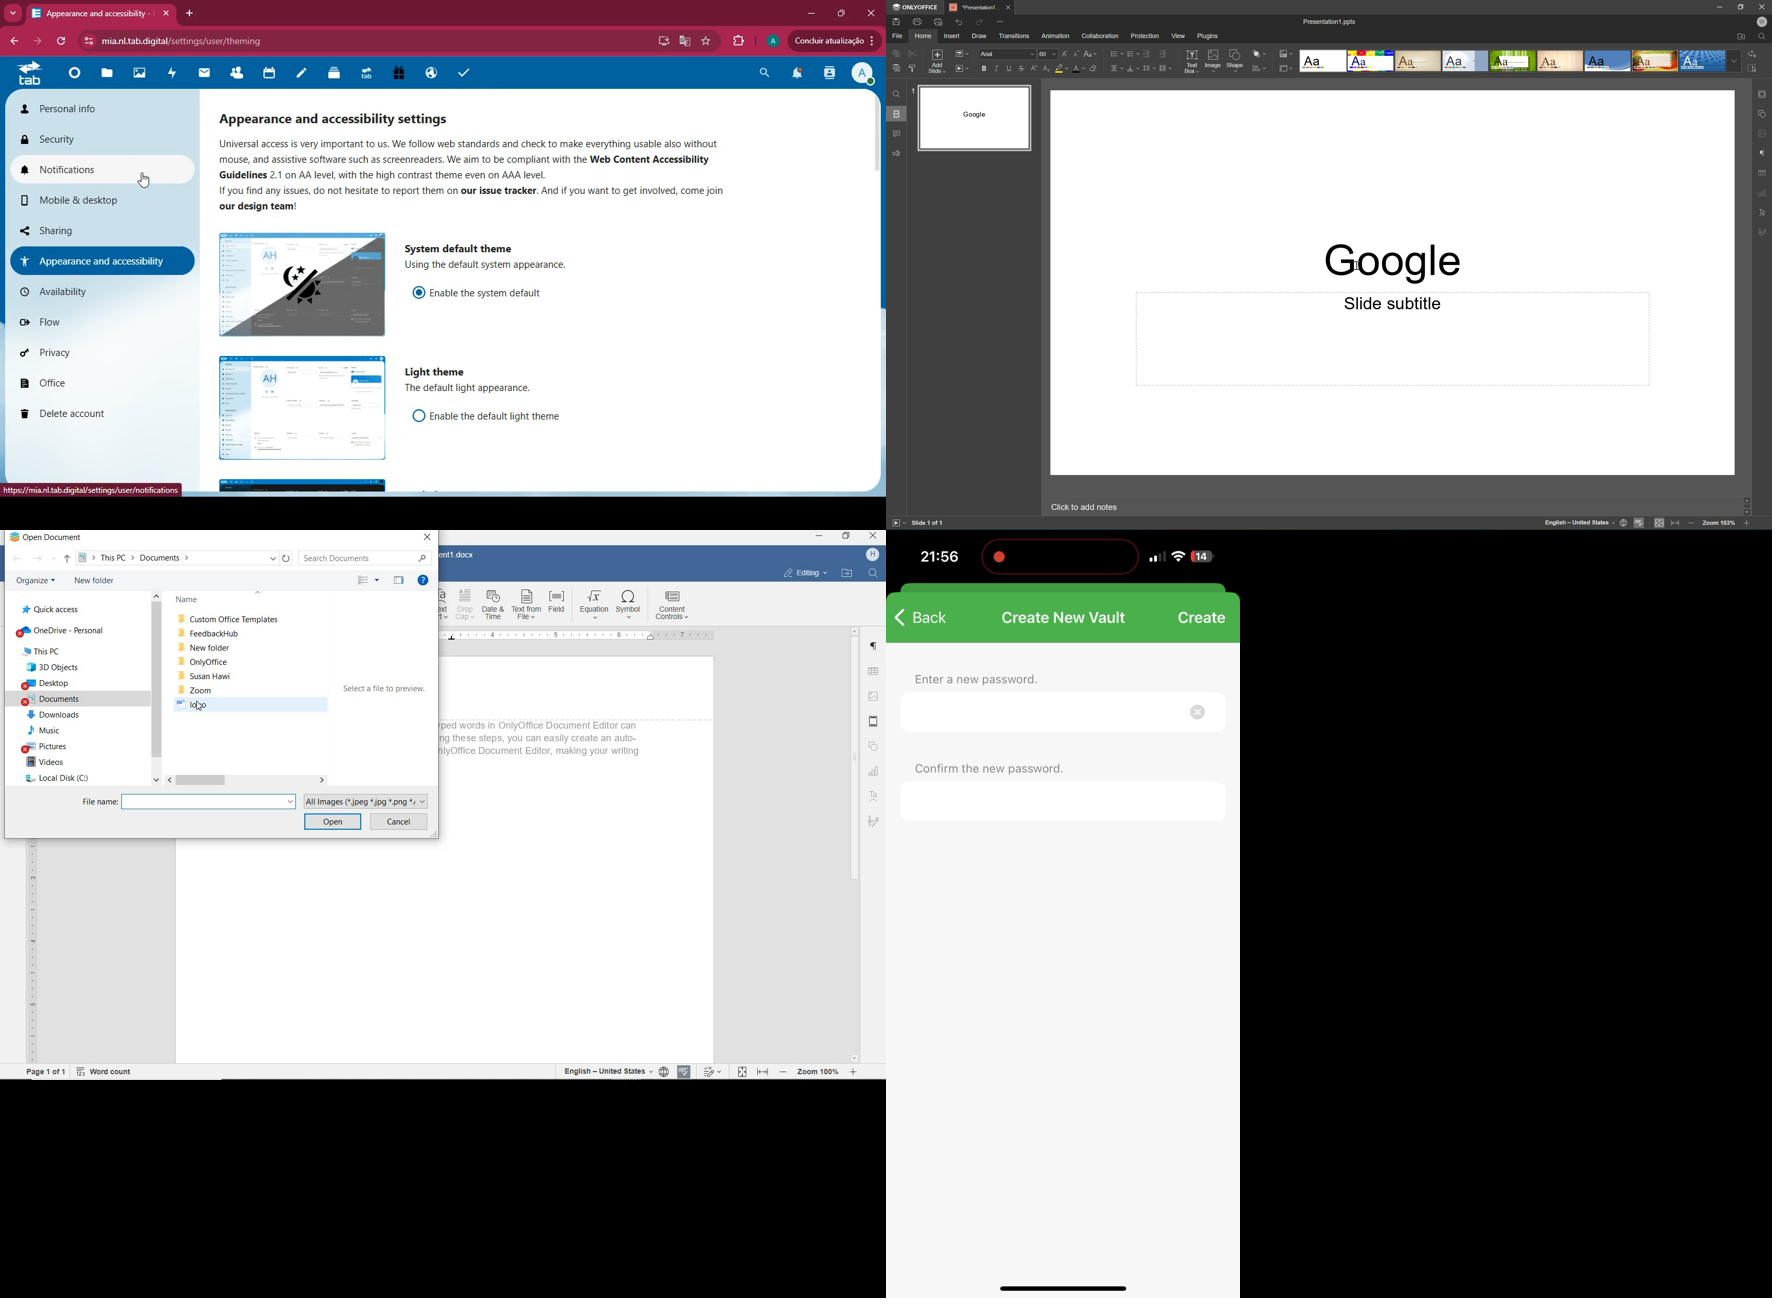  What do you see at coordinates (501, 416) in the screenshot?
I see `Enable the default light theme` at bounding box center [501, 416].